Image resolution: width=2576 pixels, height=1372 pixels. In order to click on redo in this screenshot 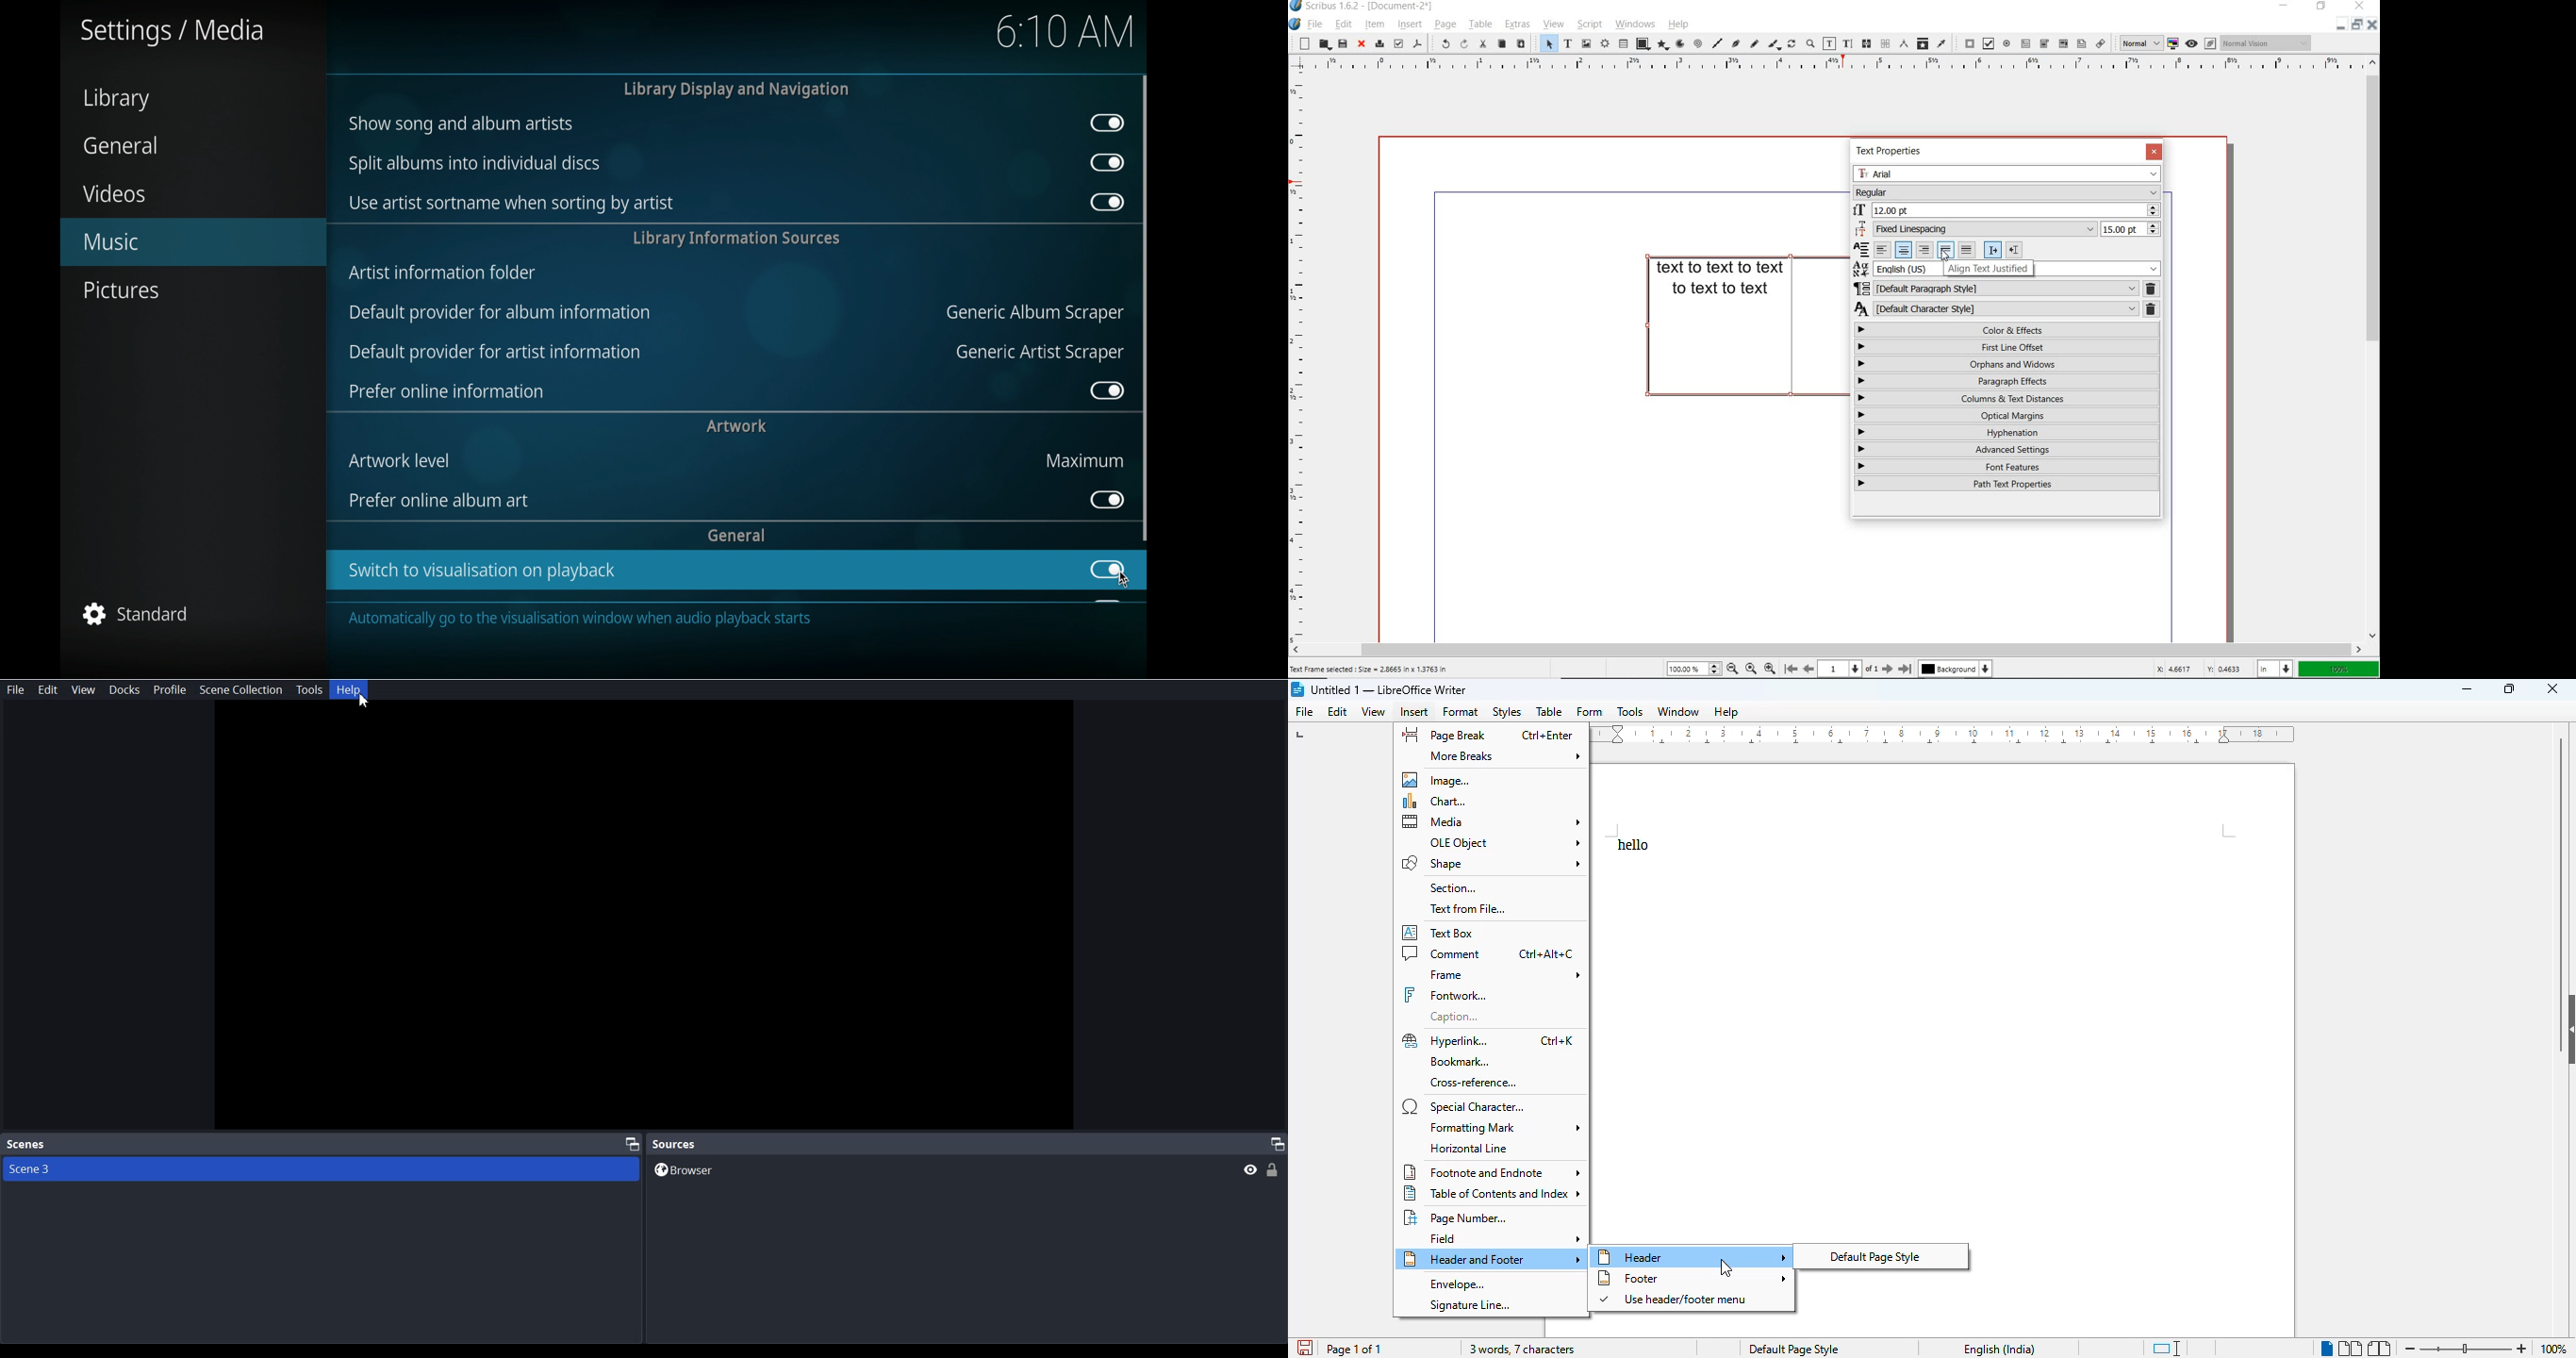, I will do `click(1463, 44)`.